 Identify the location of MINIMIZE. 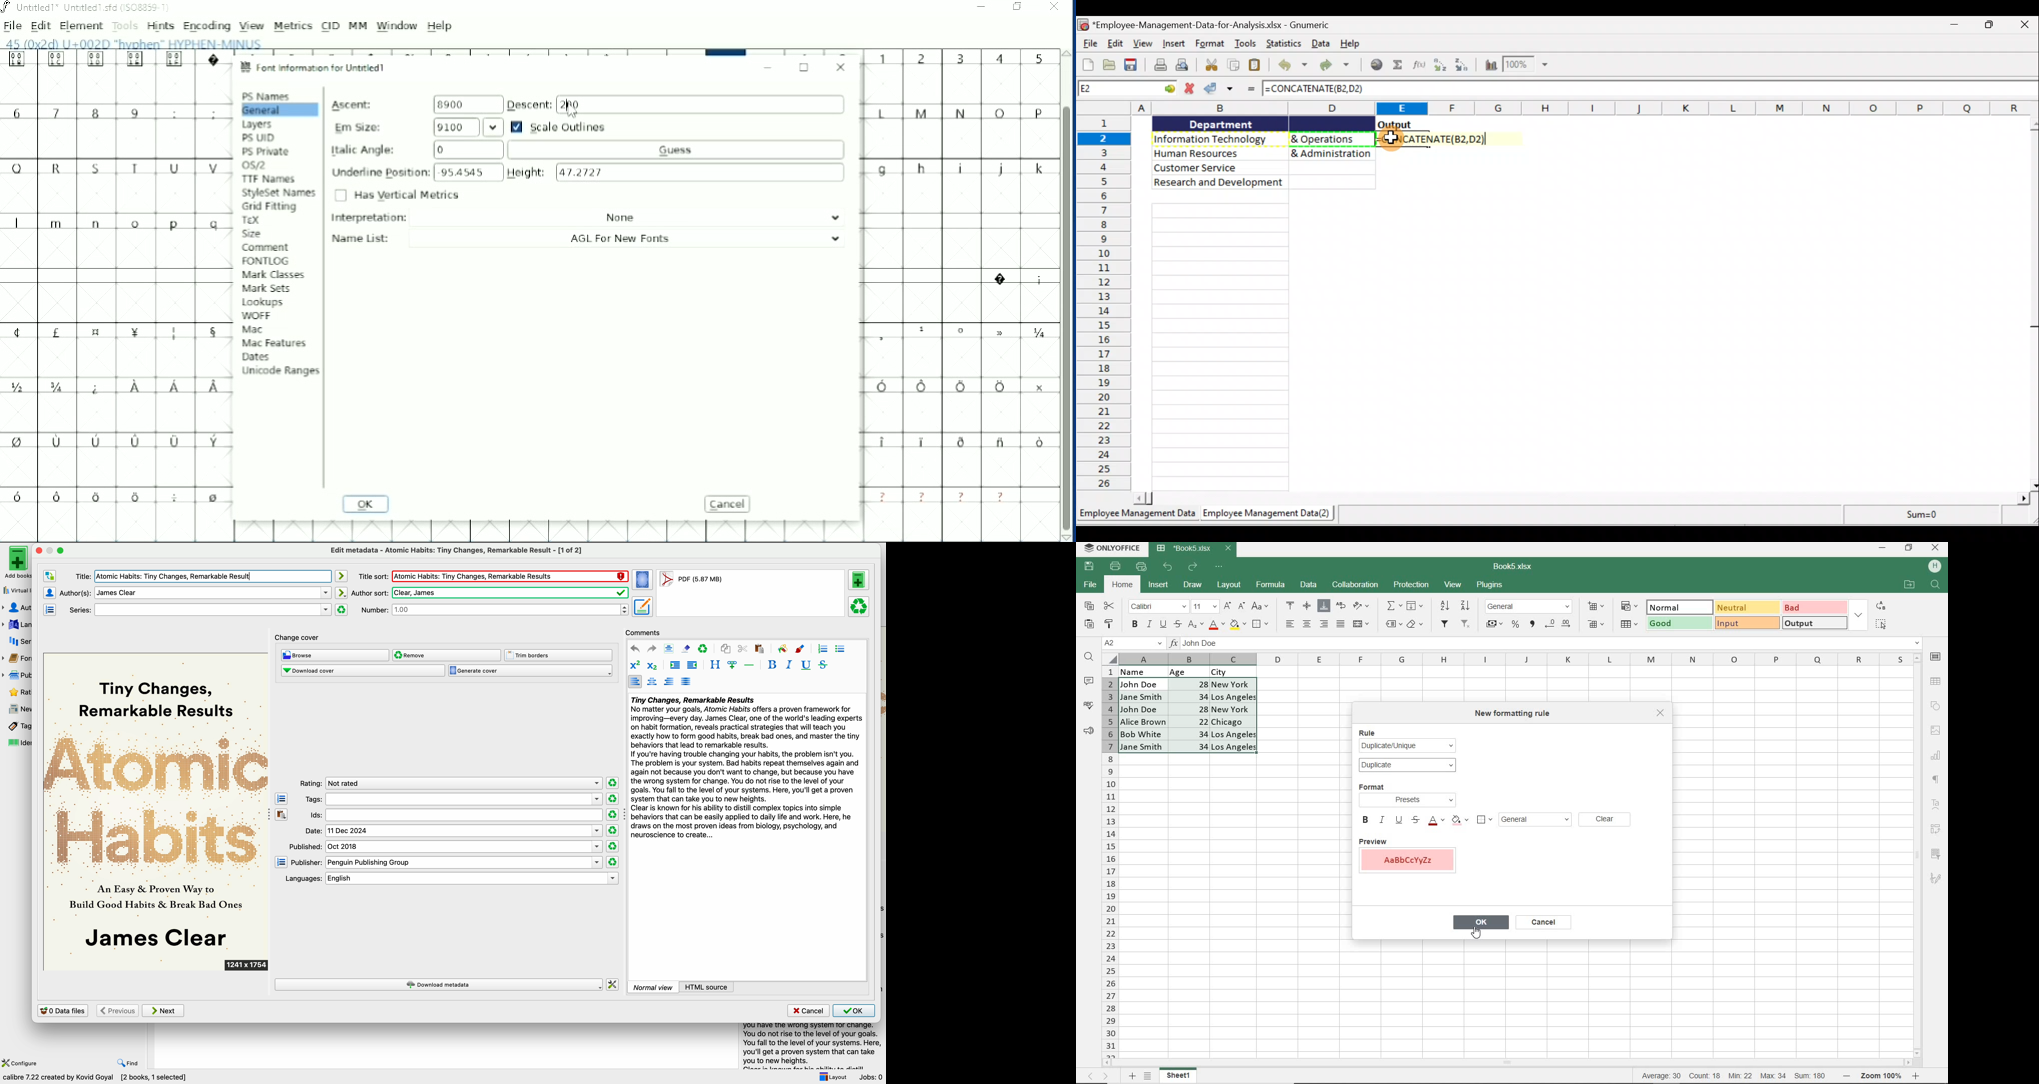
(1883, 548).